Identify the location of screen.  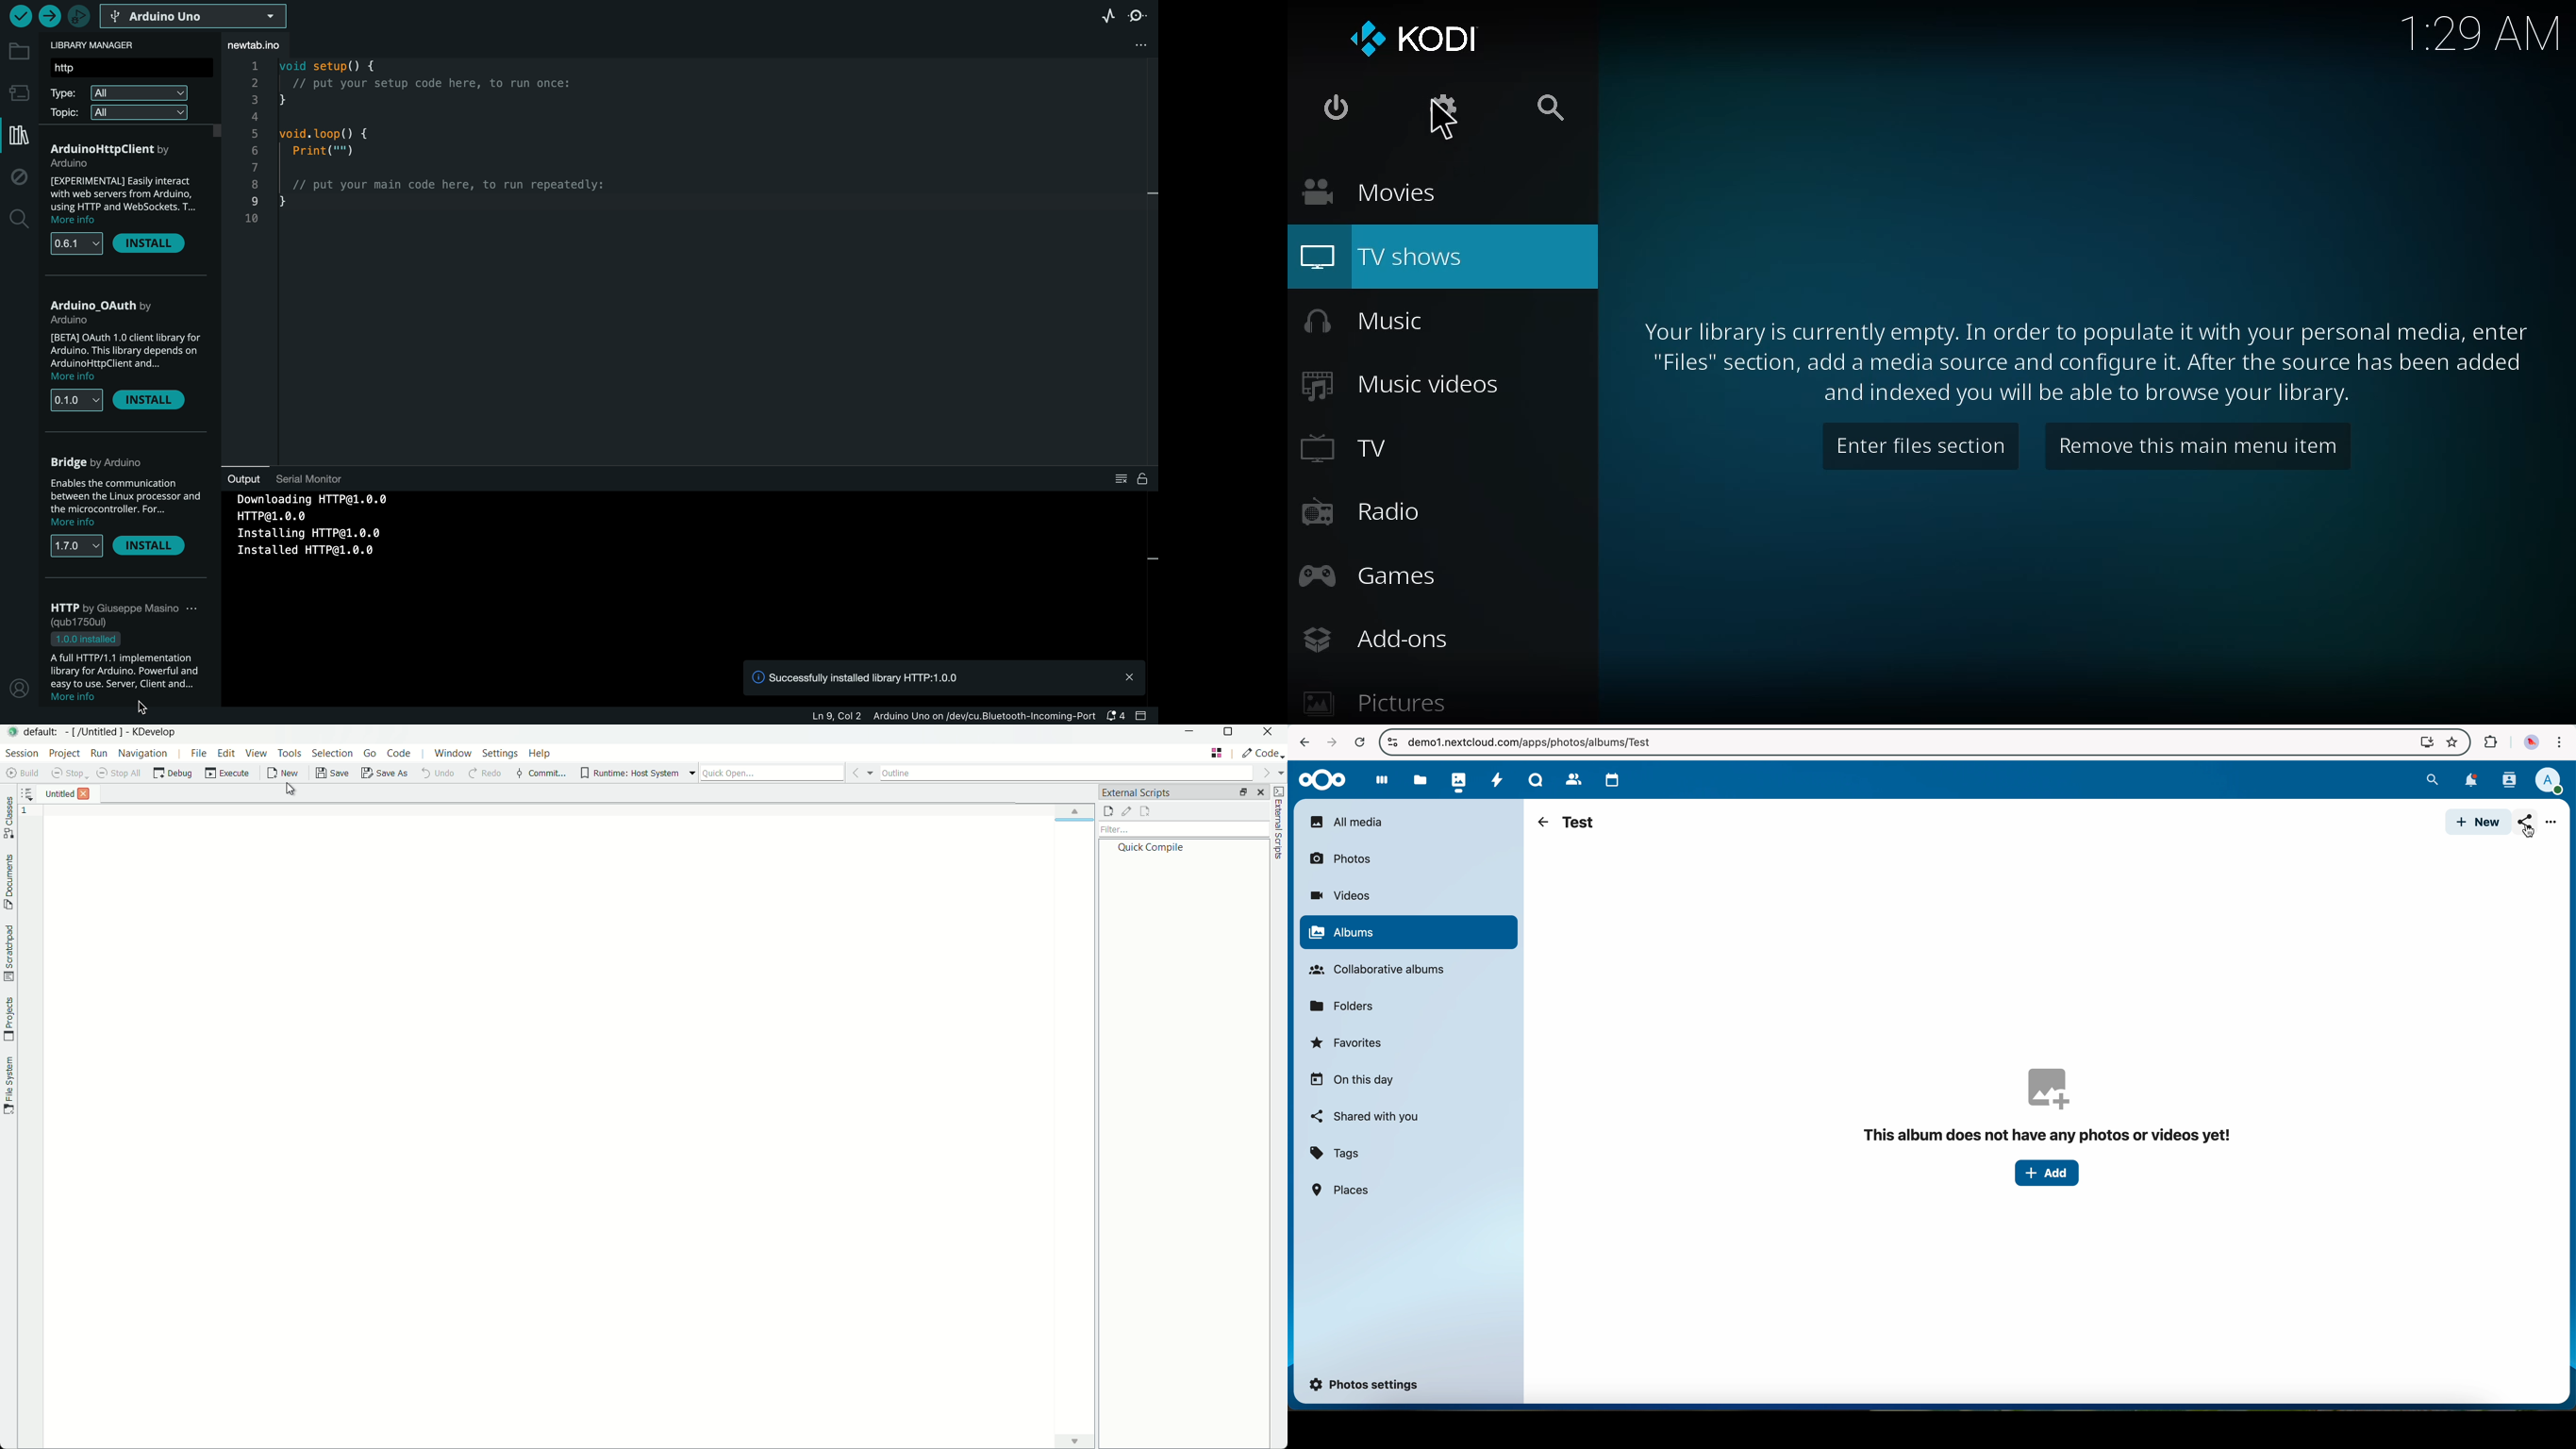
(2422, 742).